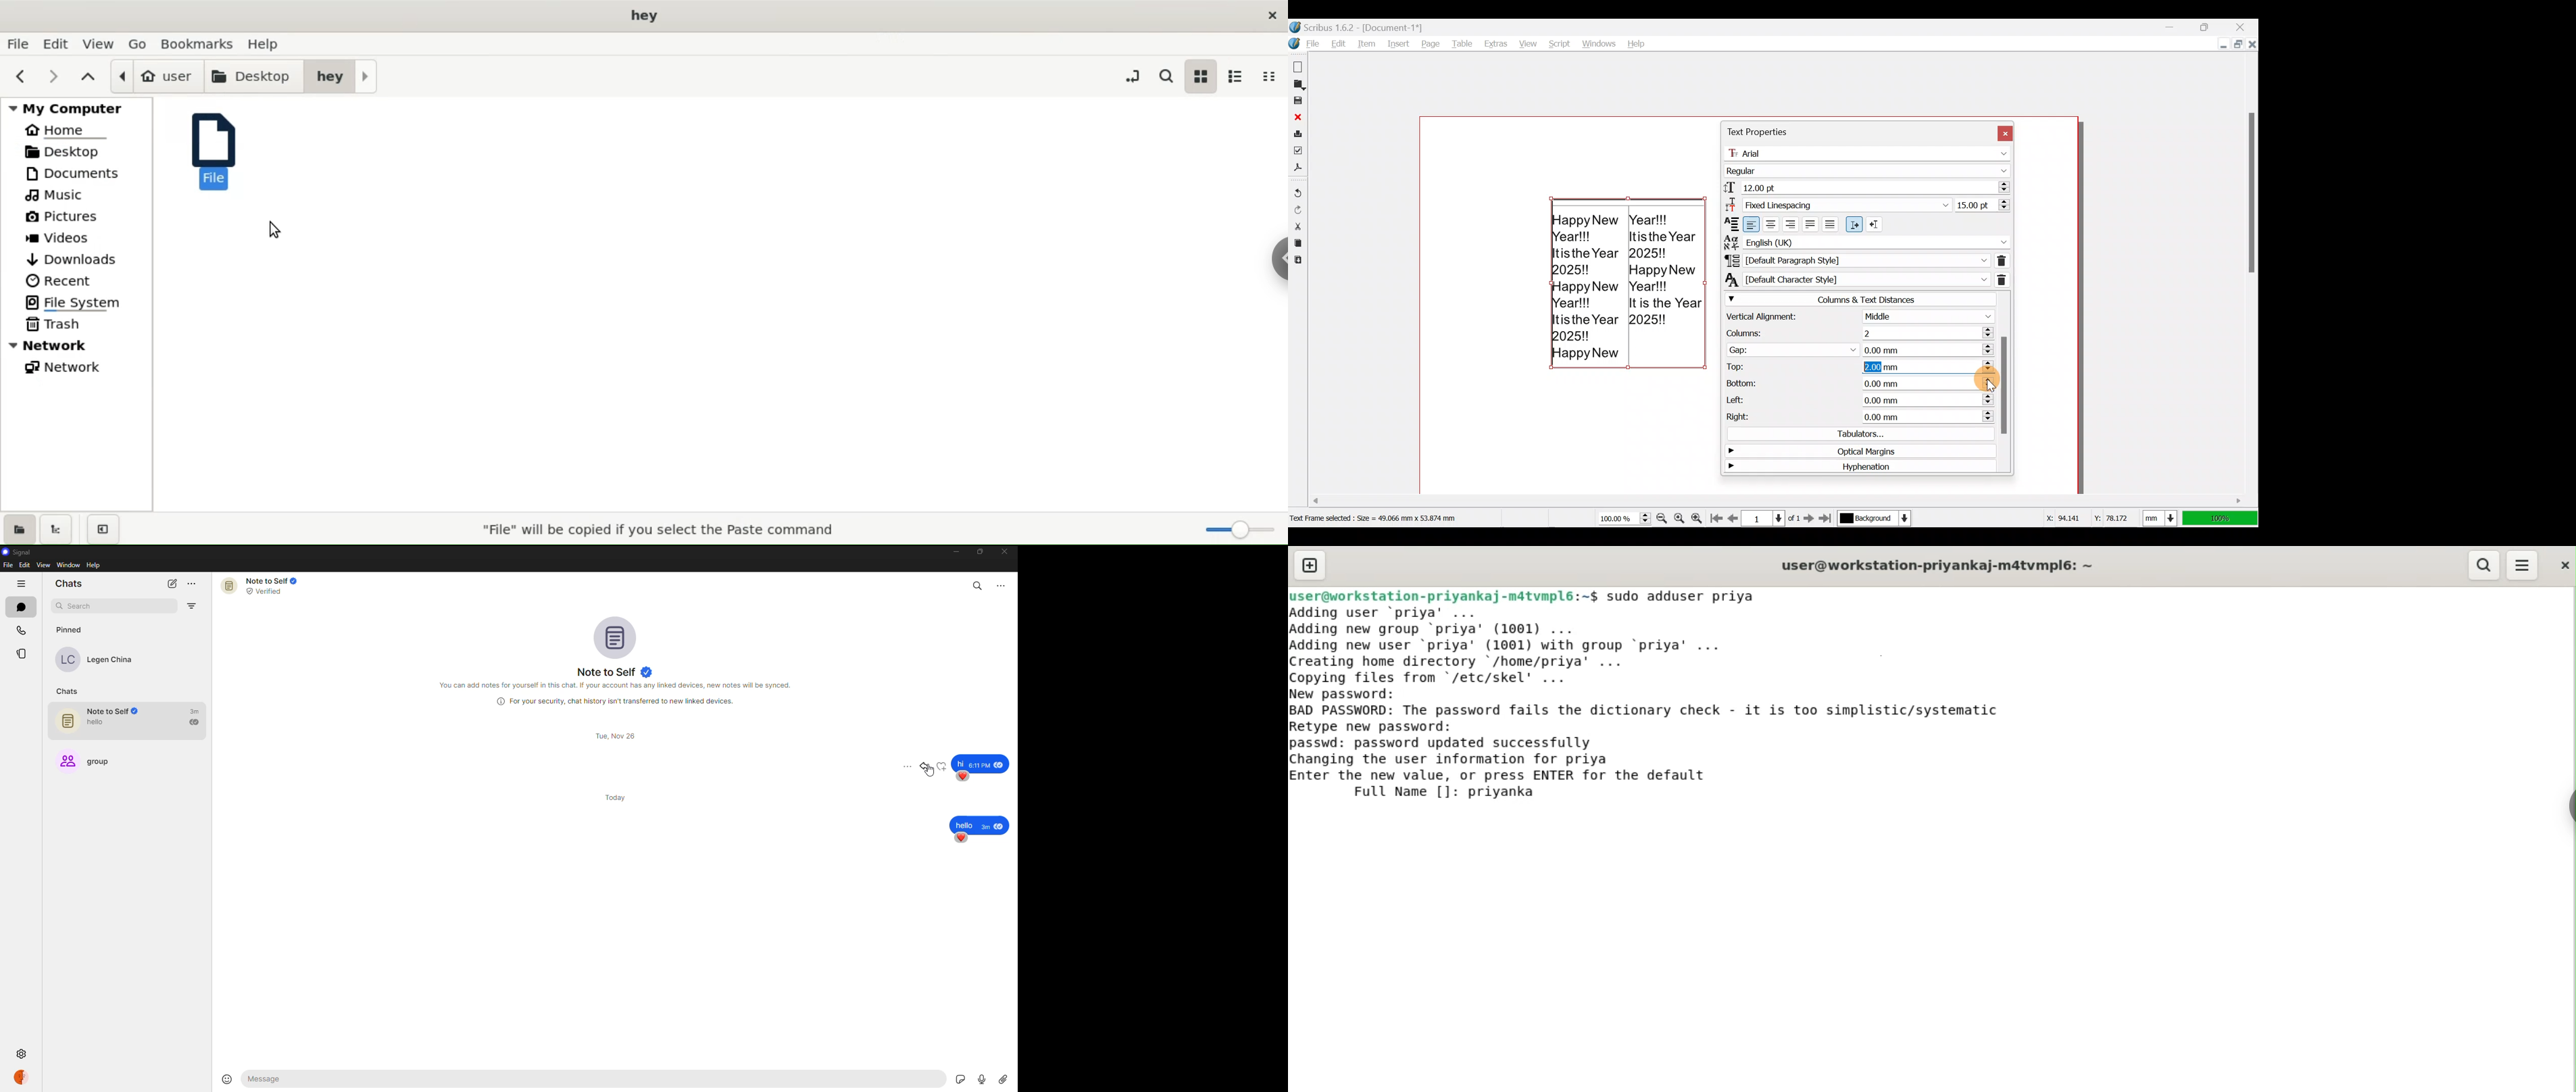  What do you see at coordinates (21, 607) in the screenshot?
I see `chats` at bounding box center [21, 607].